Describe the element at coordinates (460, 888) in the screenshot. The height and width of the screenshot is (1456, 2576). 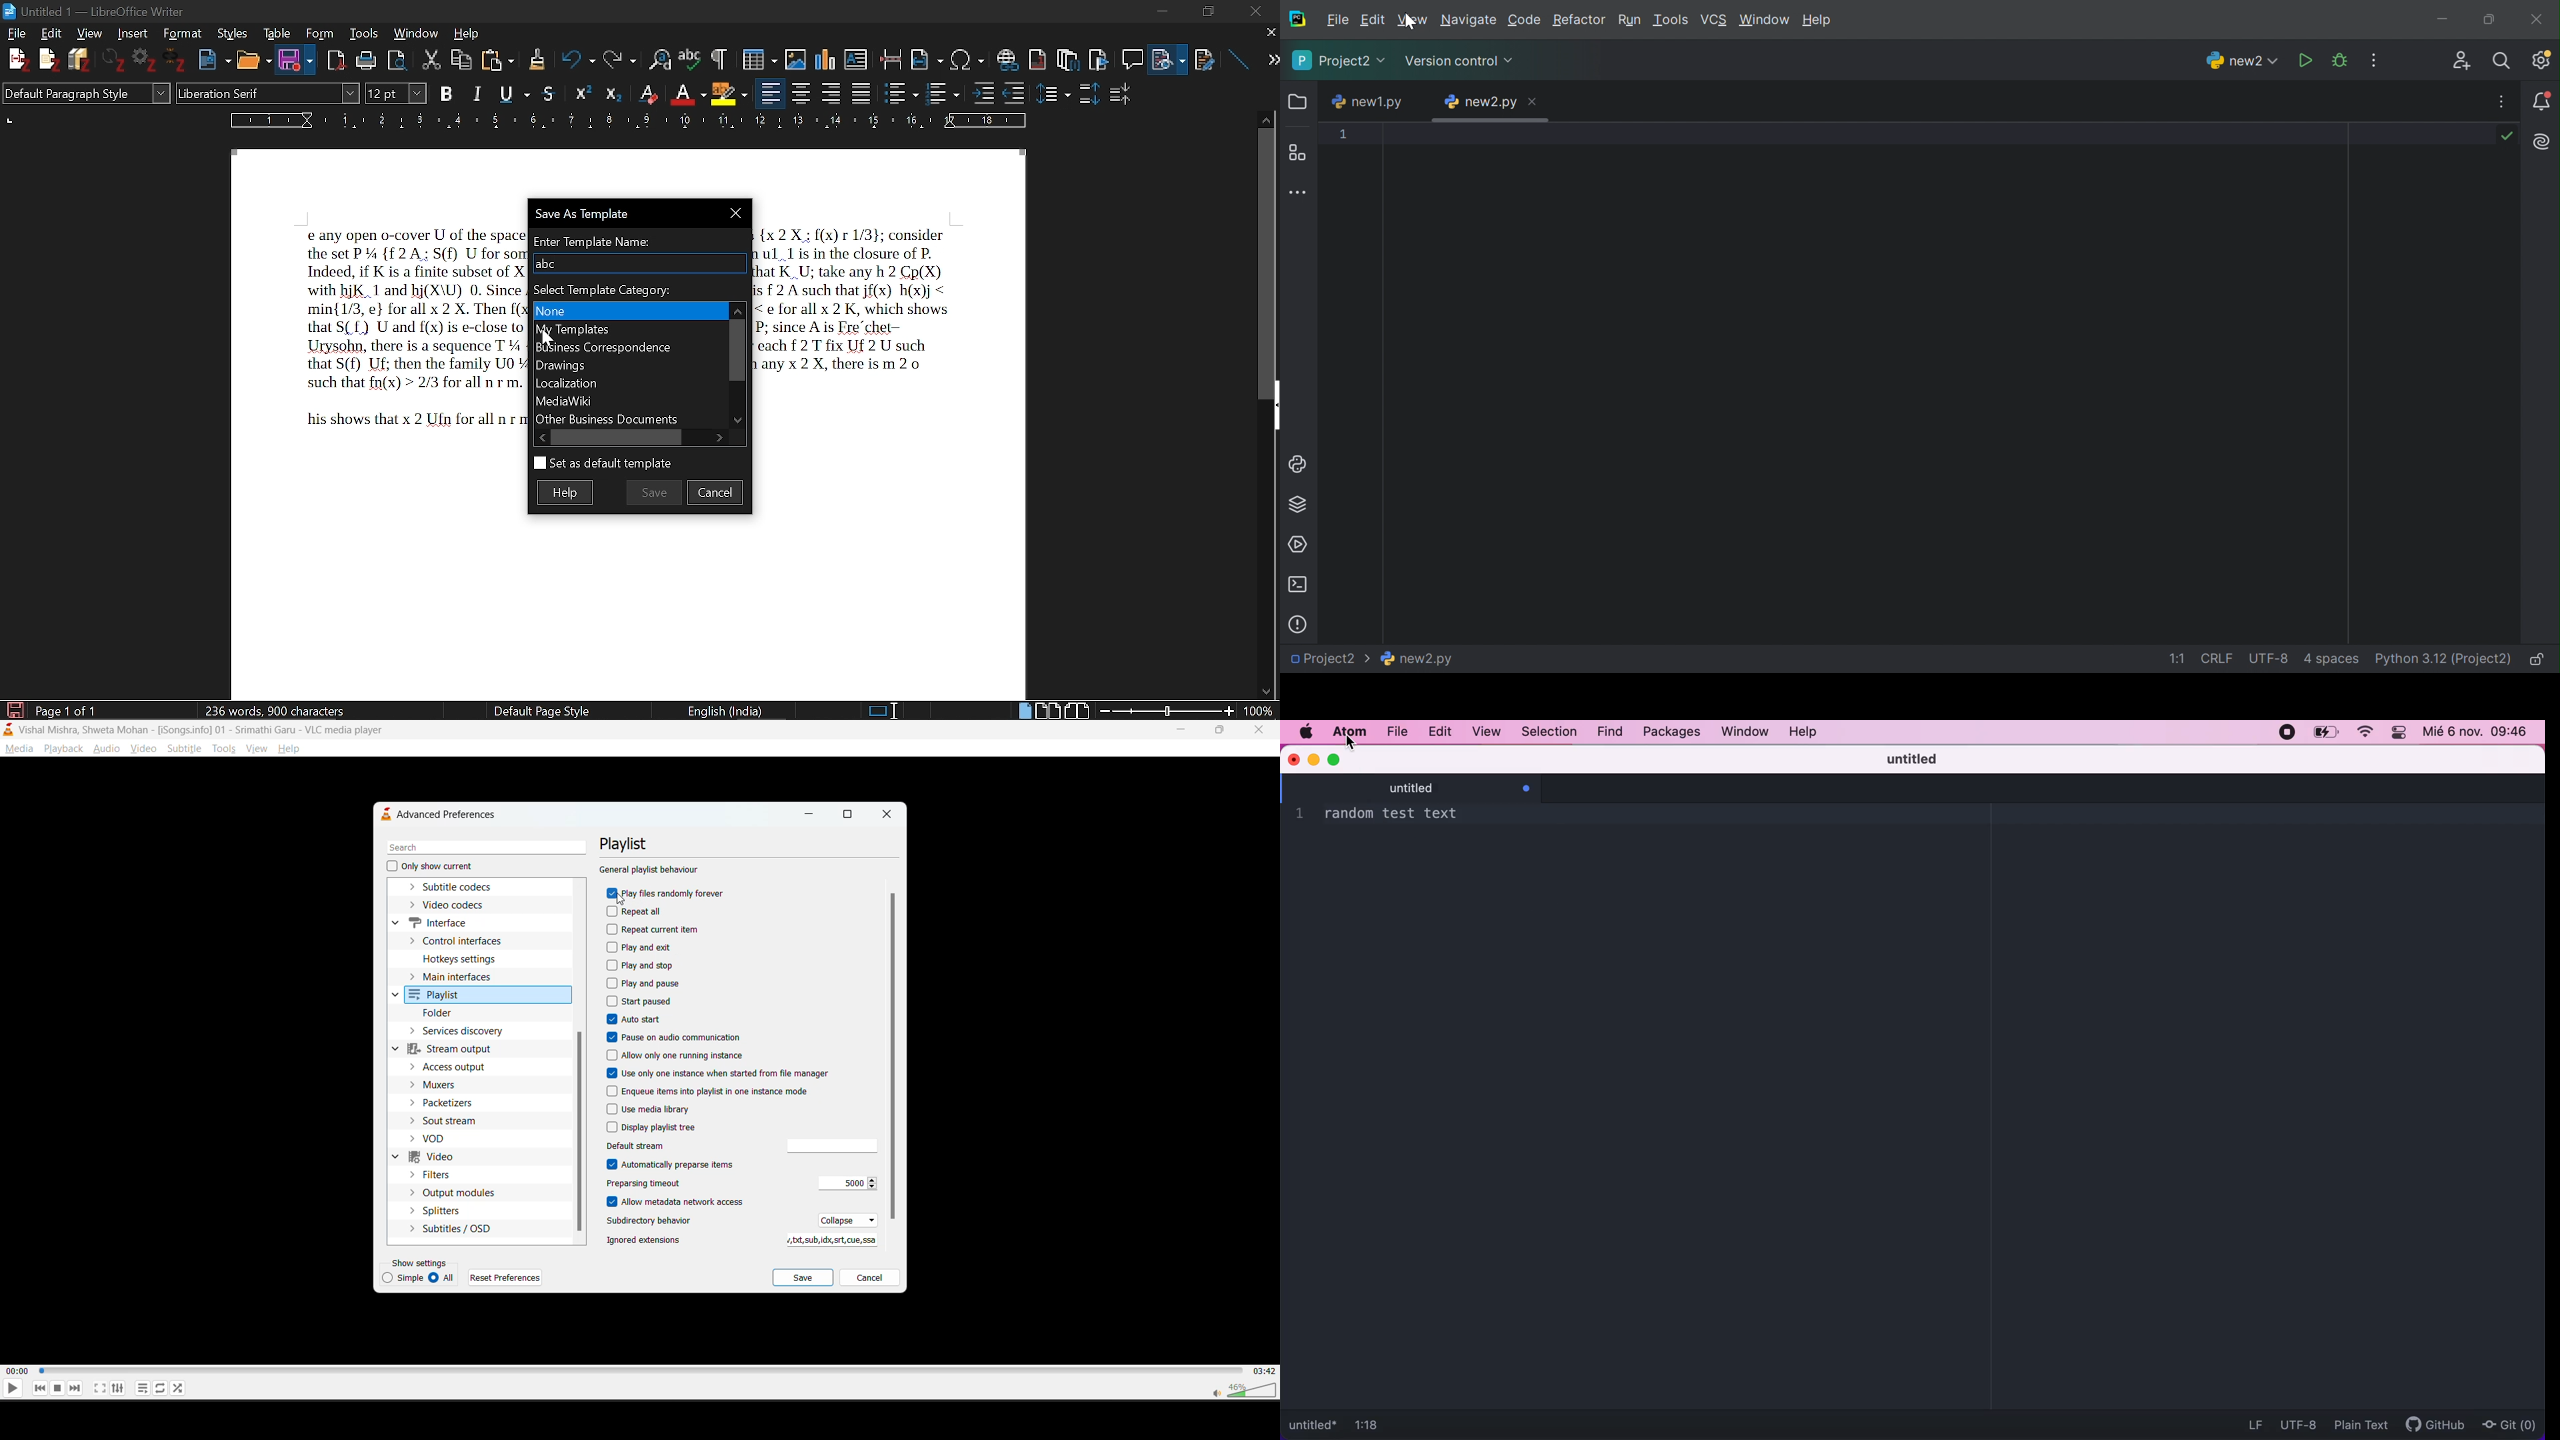
I see `subtitle codecs` at that location.